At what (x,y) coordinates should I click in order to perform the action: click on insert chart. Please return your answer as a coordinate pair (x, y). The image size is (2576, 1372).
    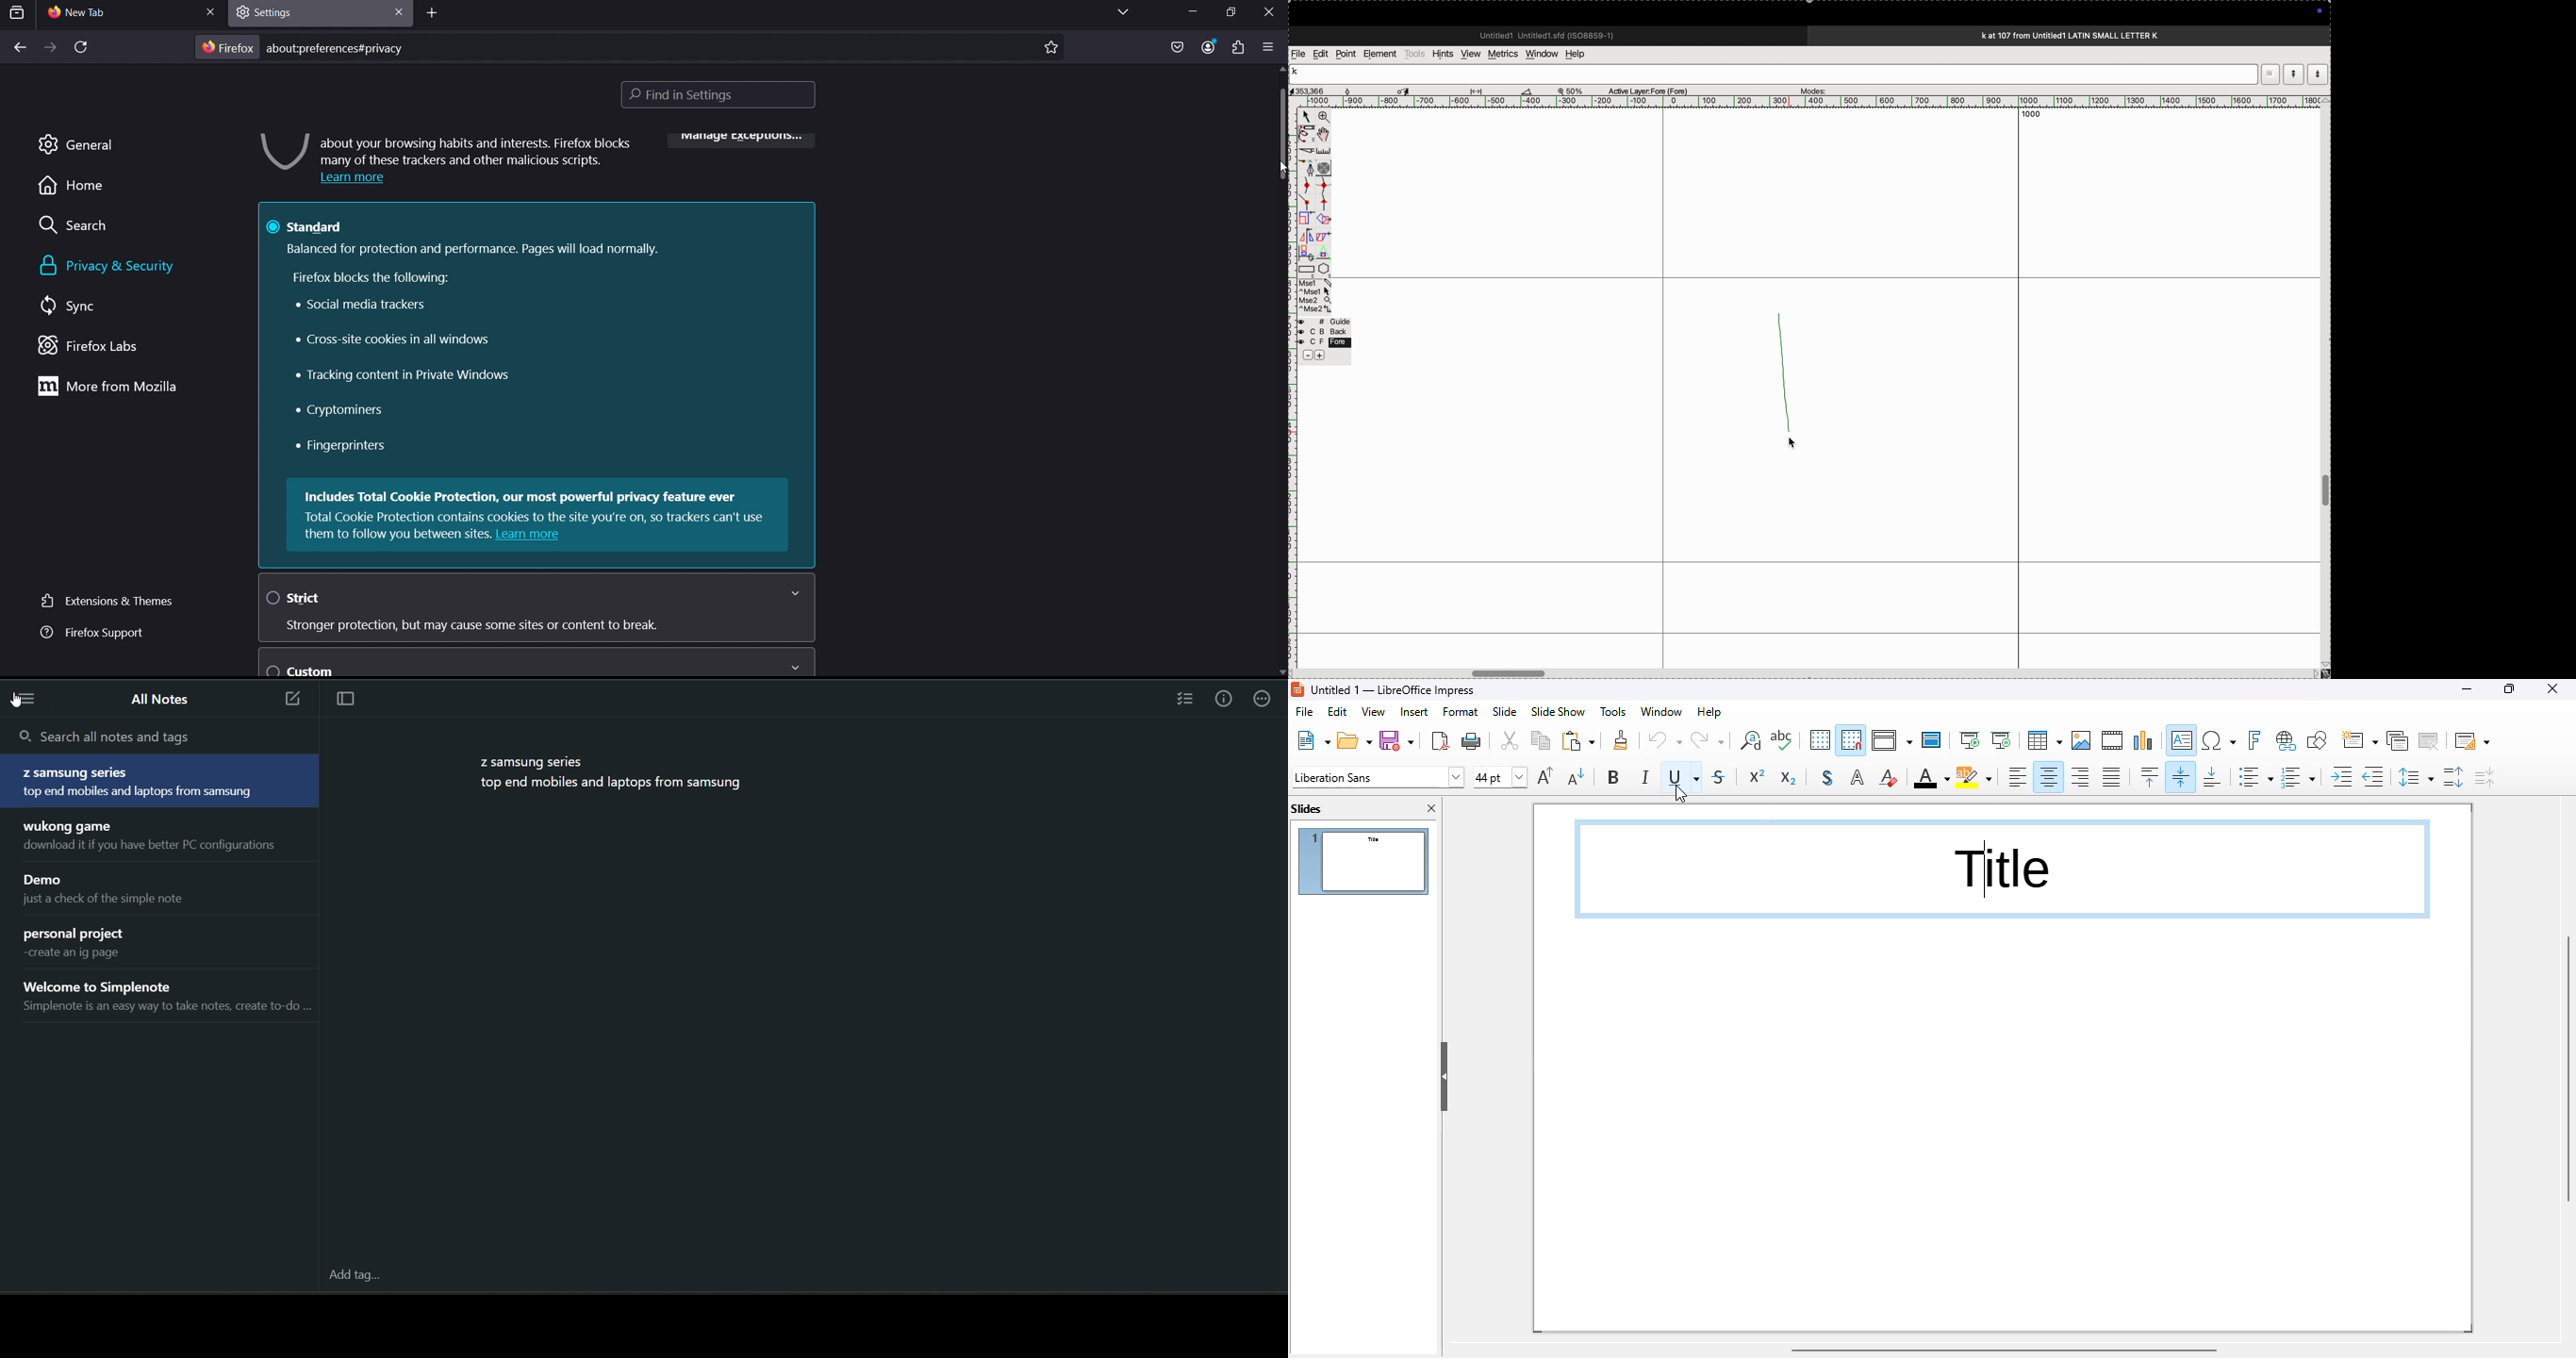
    Looking at the image, I should click on (2143, 741).